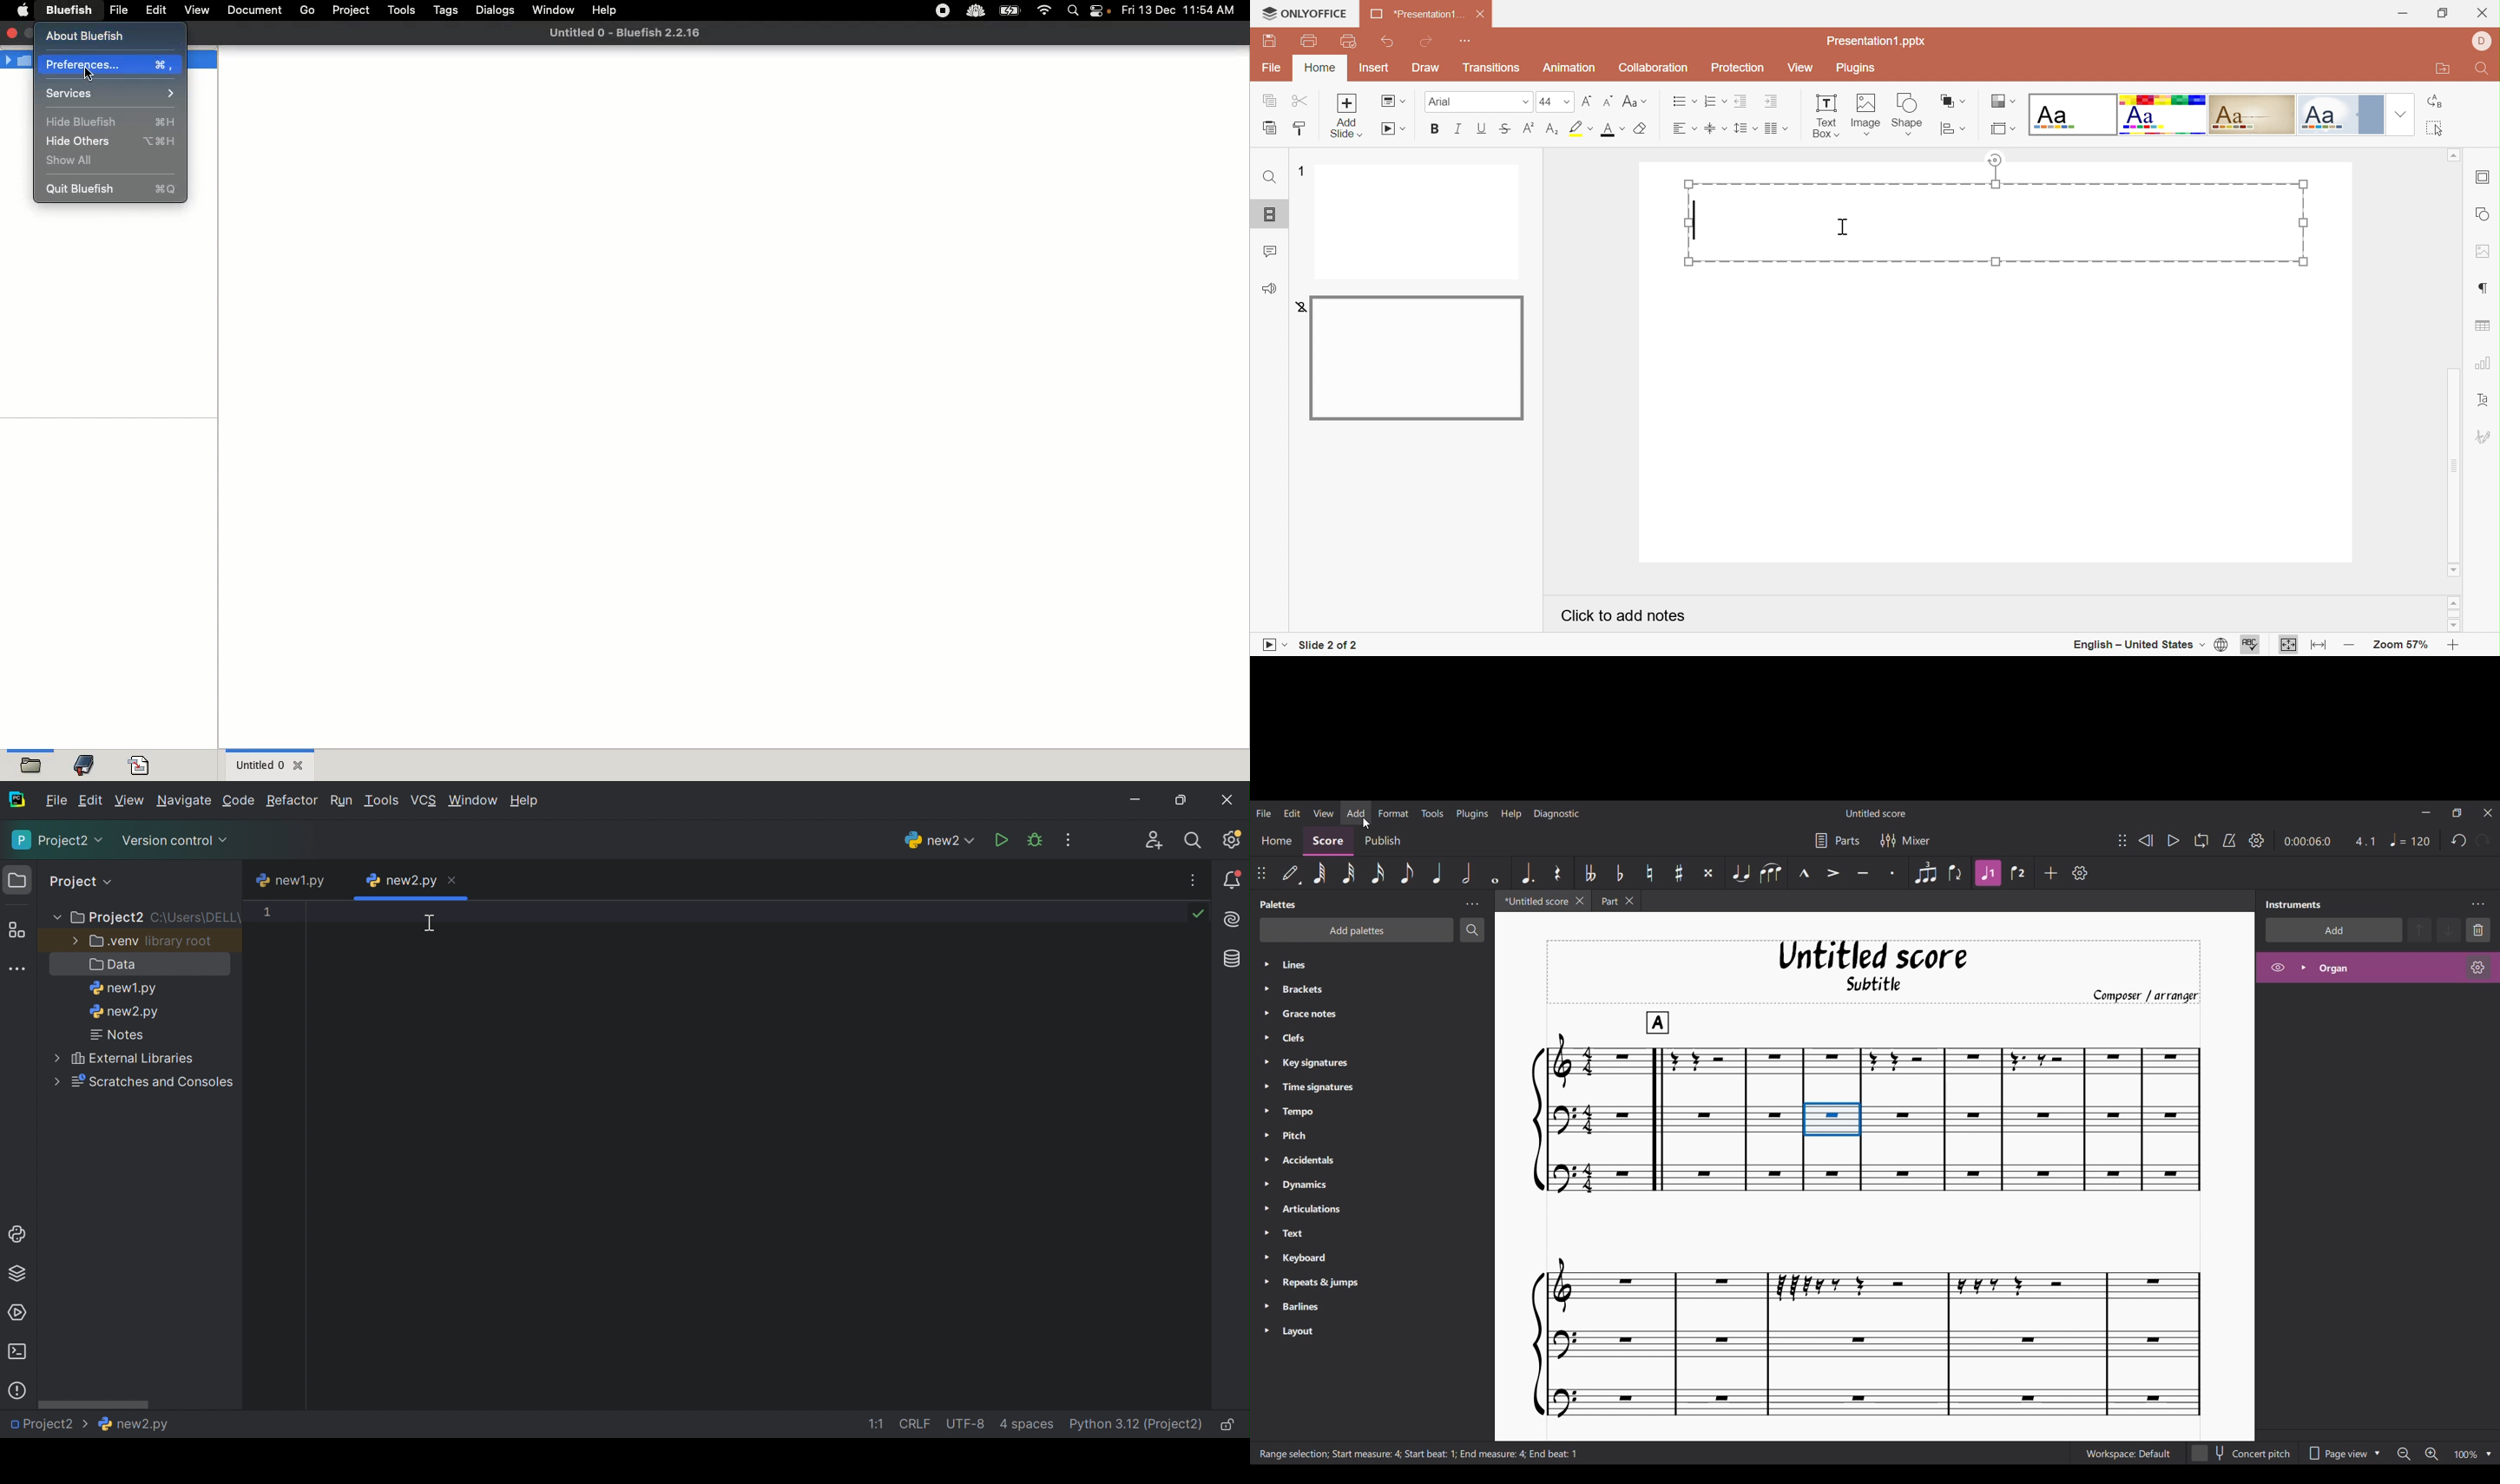 This screenshot has width=2520, height=1484. Describe the element at coordinates (2146, 840) in the screenshot. I see `Rewind` at that location.